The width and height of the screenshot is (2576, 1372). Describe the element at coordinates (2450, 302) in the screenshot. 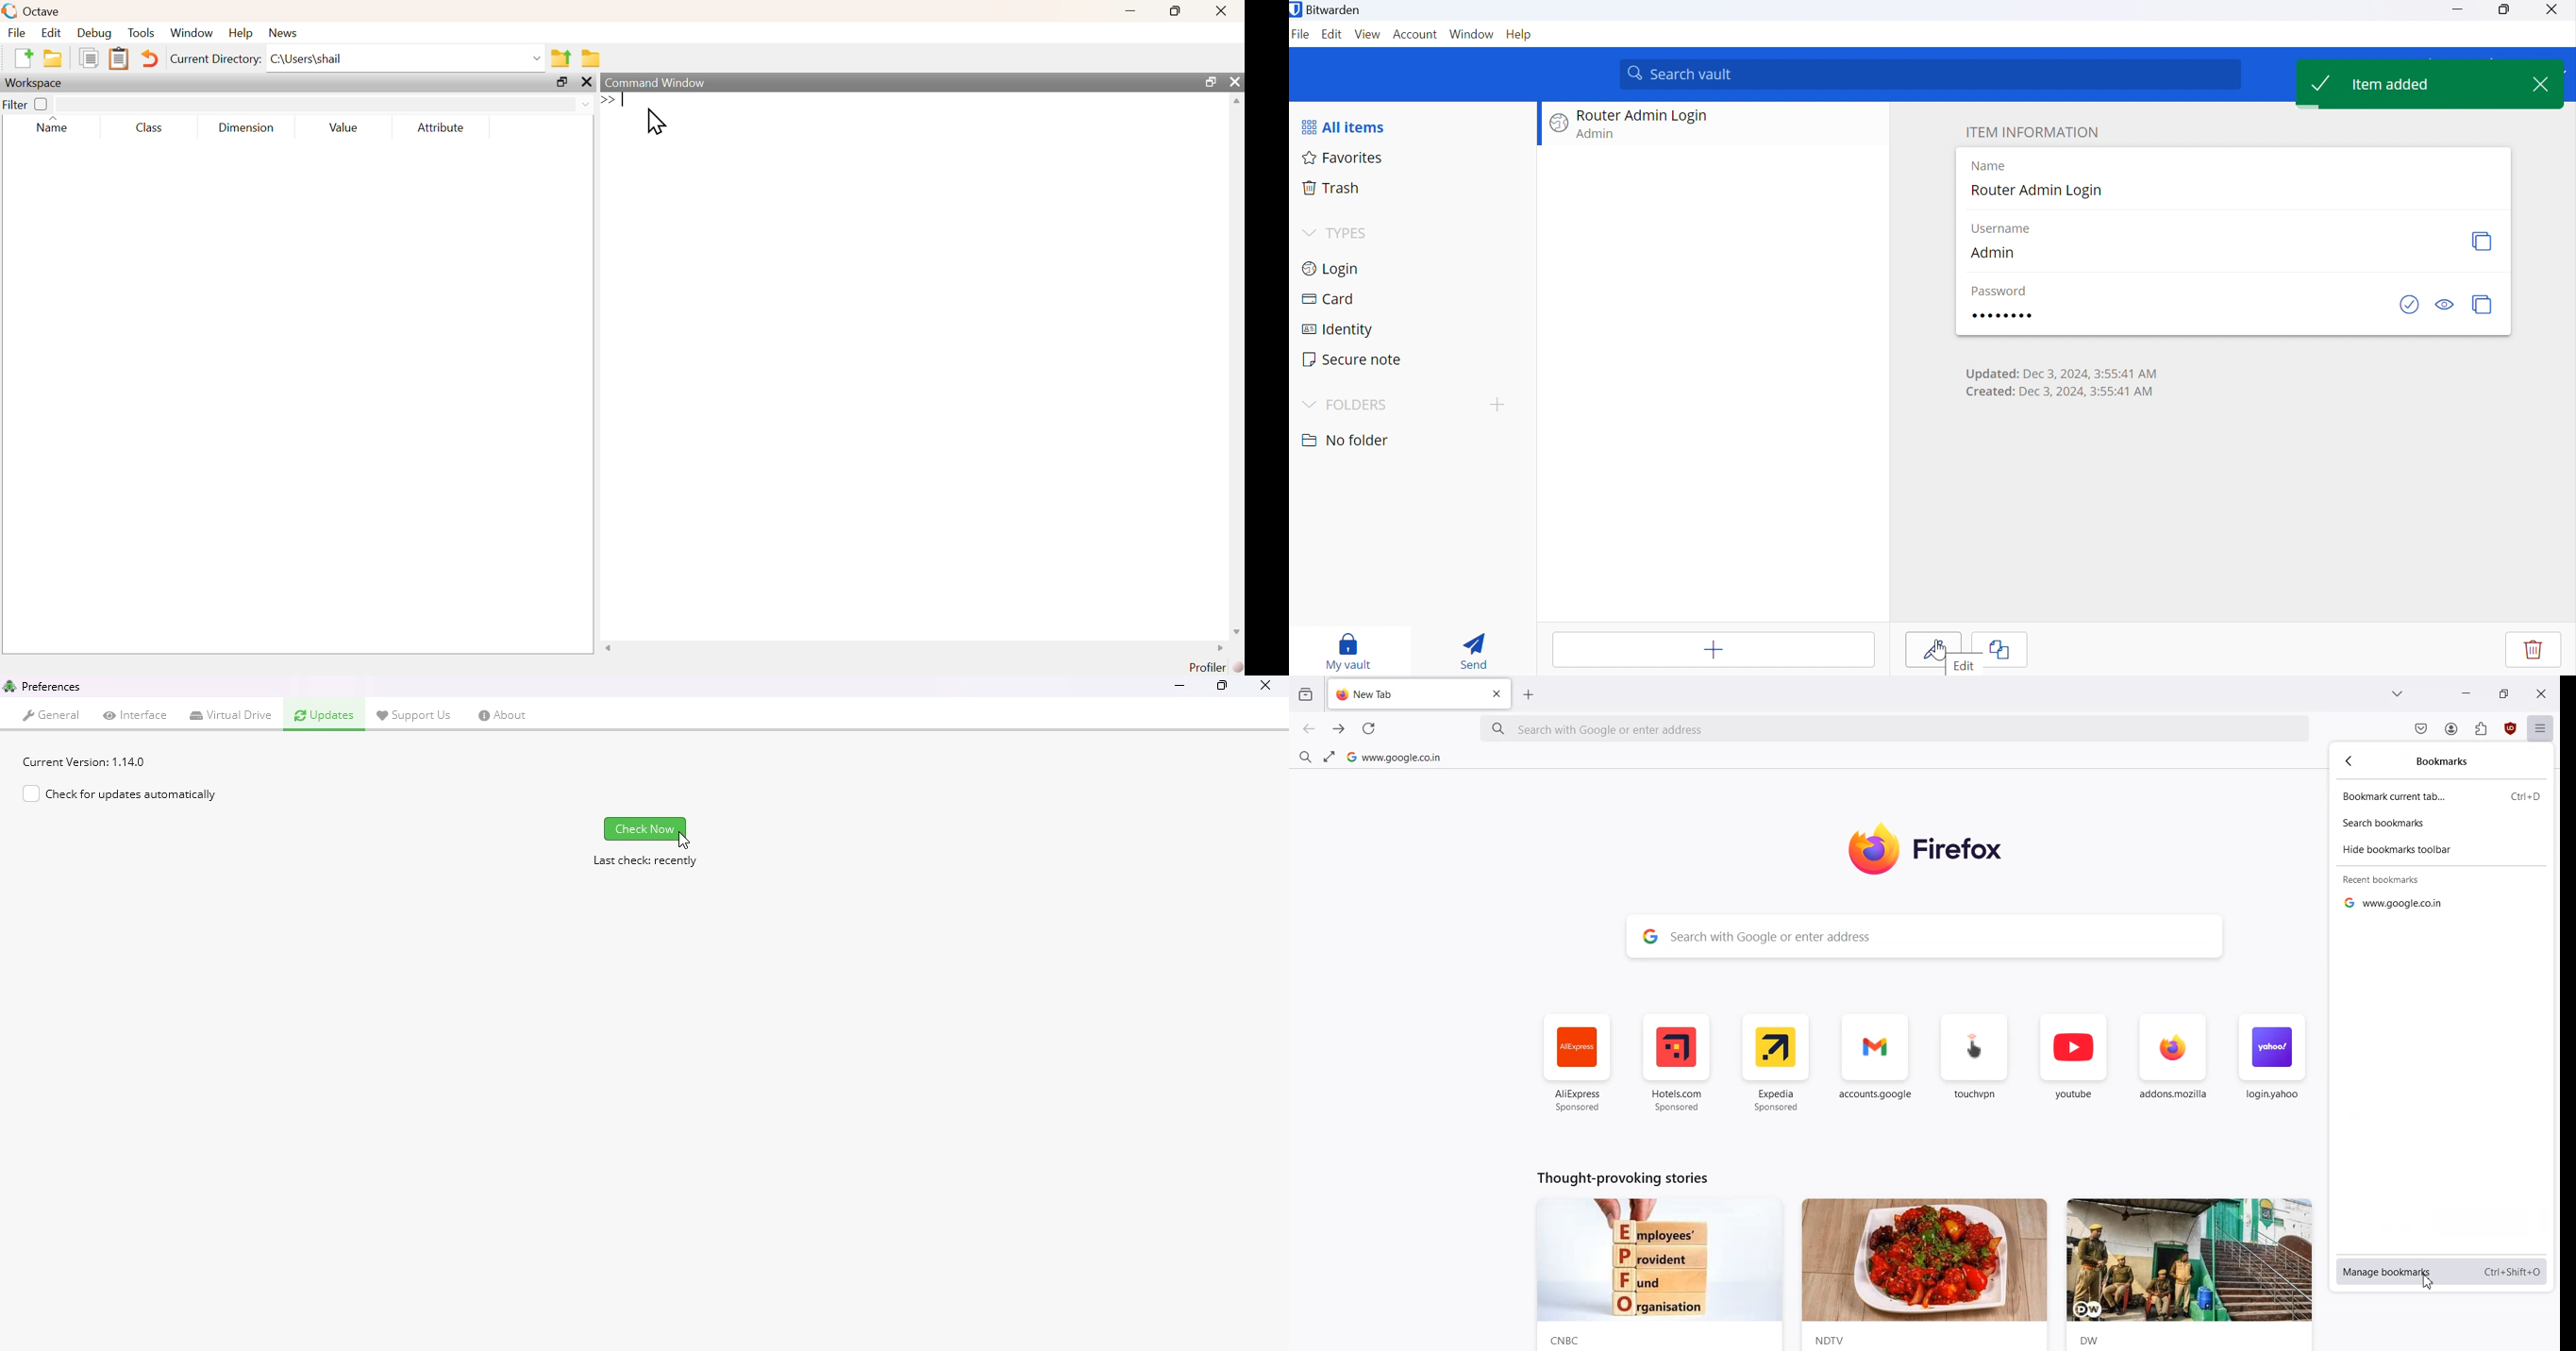

I see `Toggle visibility` at that location.